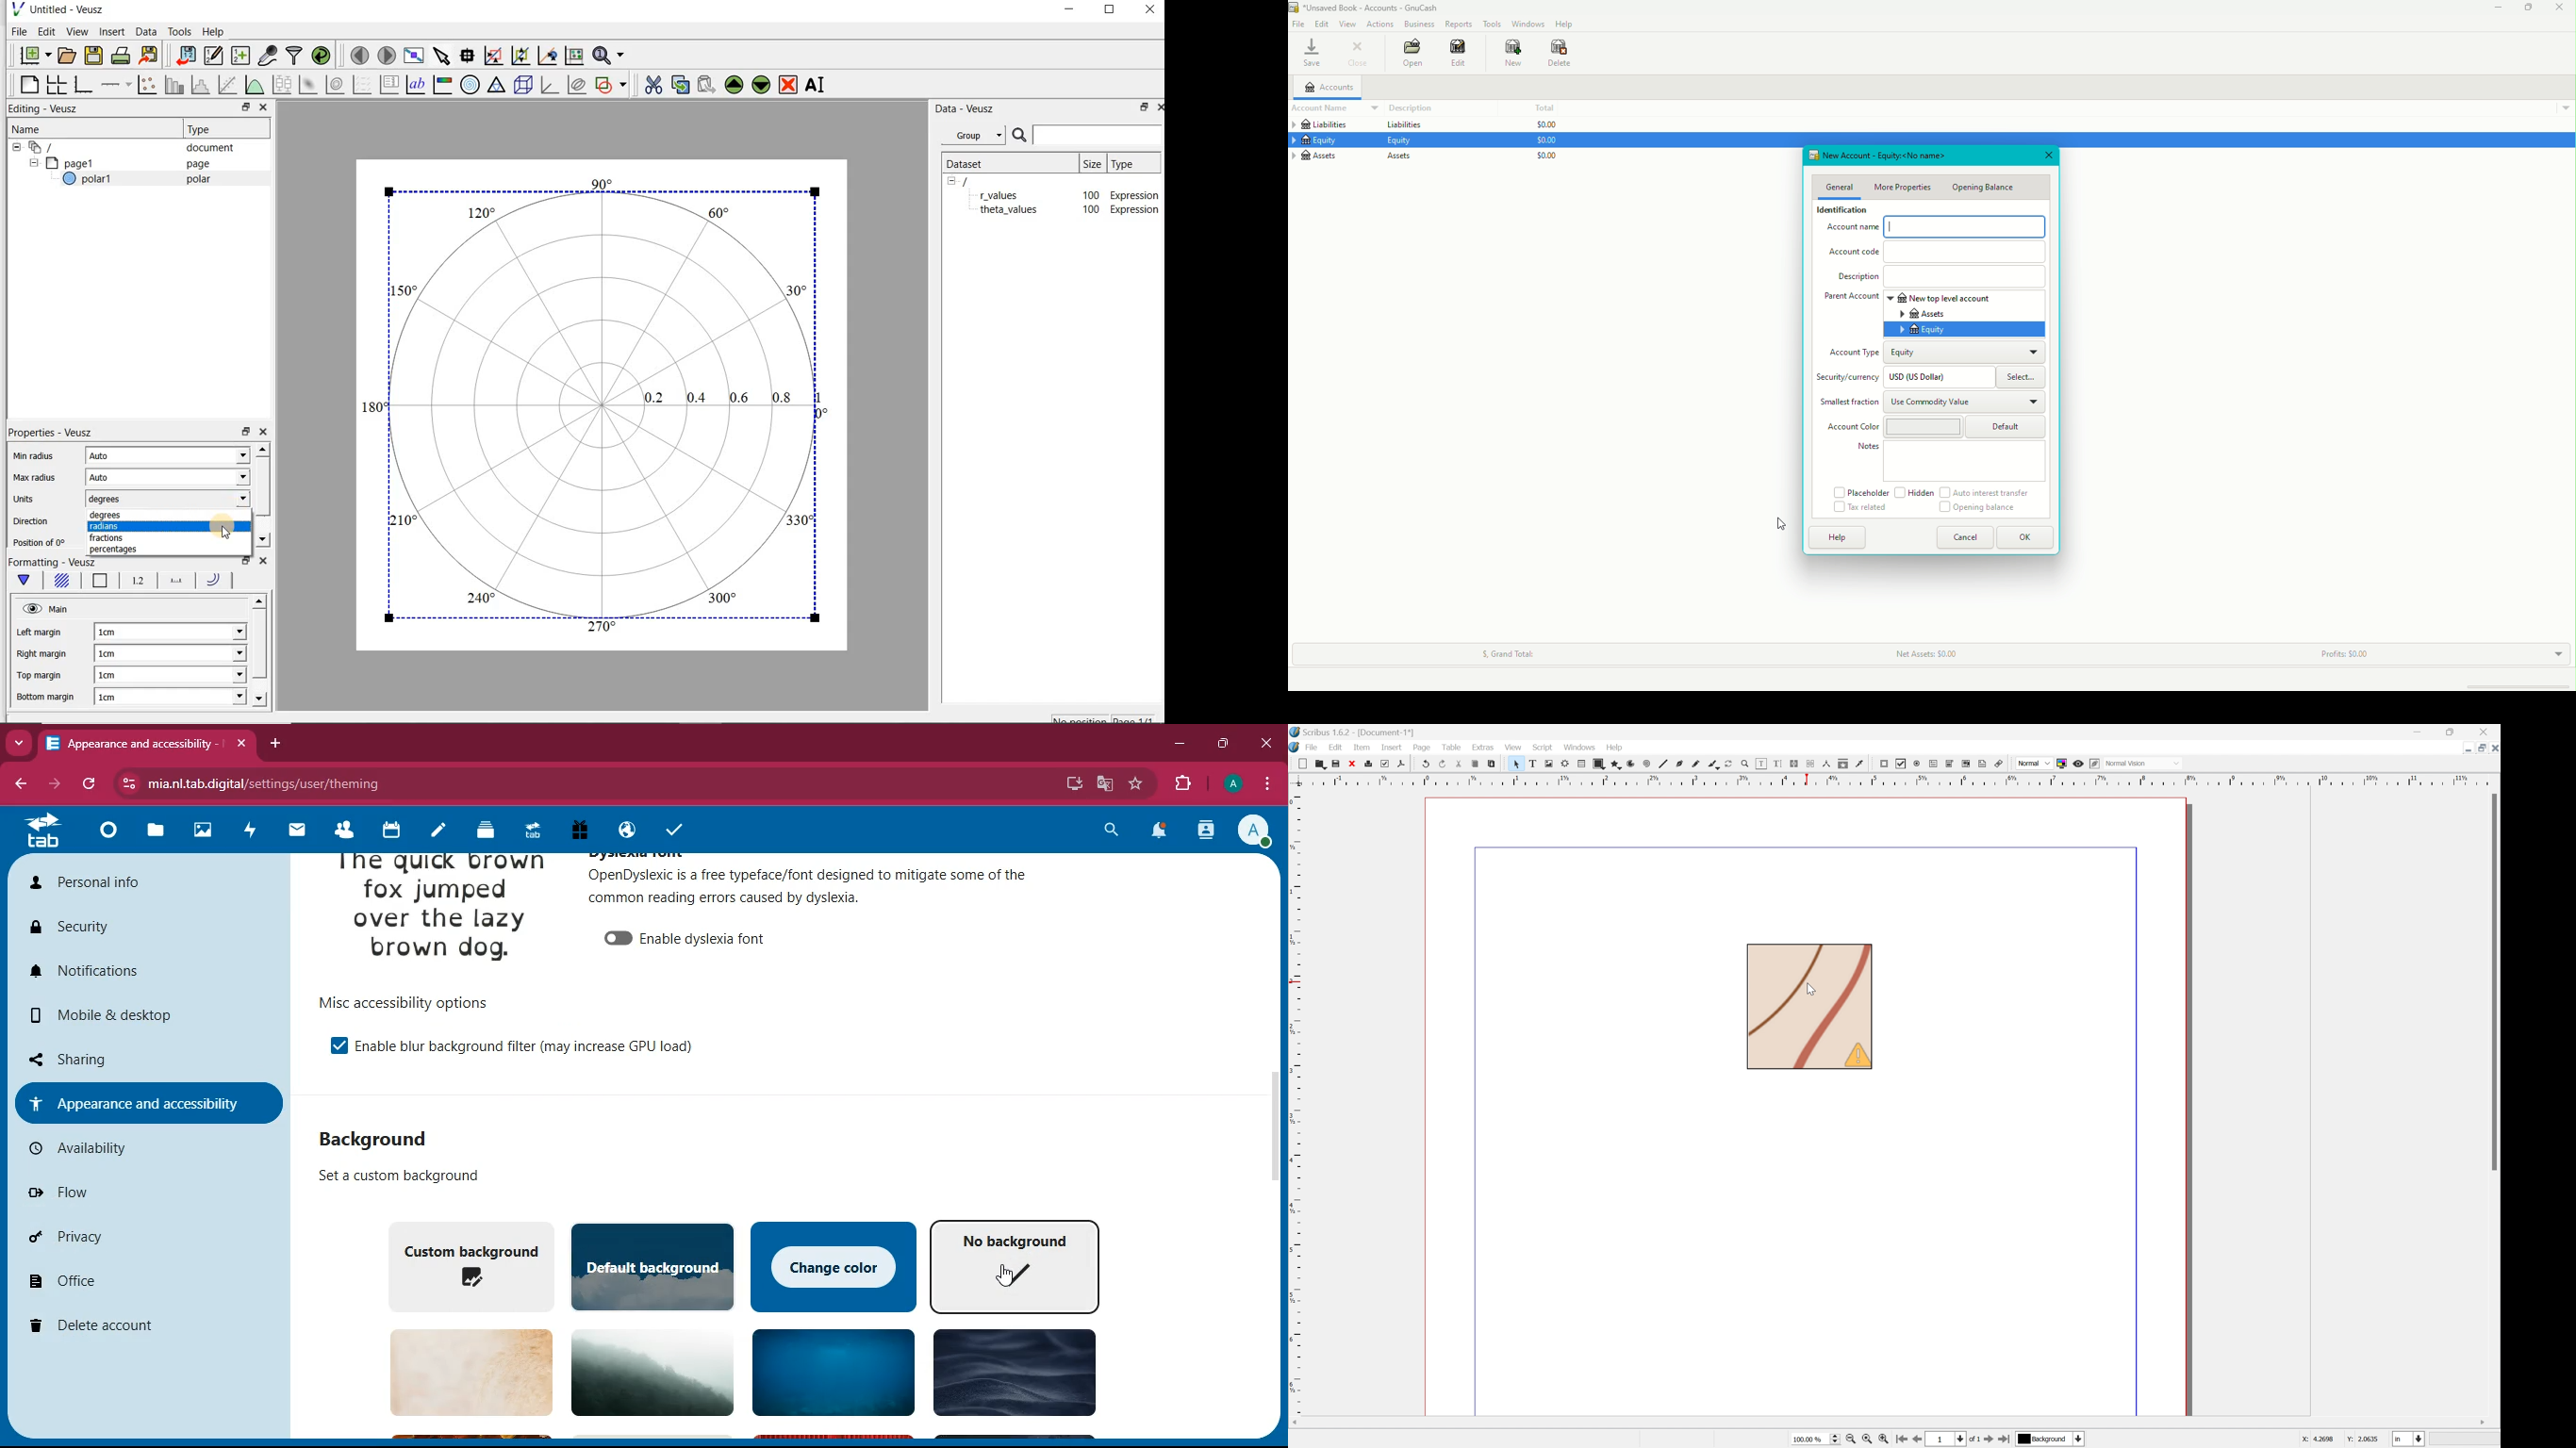 The image size is (2576, 1456). I want to click on Bezier curve, so click(1683, 764).